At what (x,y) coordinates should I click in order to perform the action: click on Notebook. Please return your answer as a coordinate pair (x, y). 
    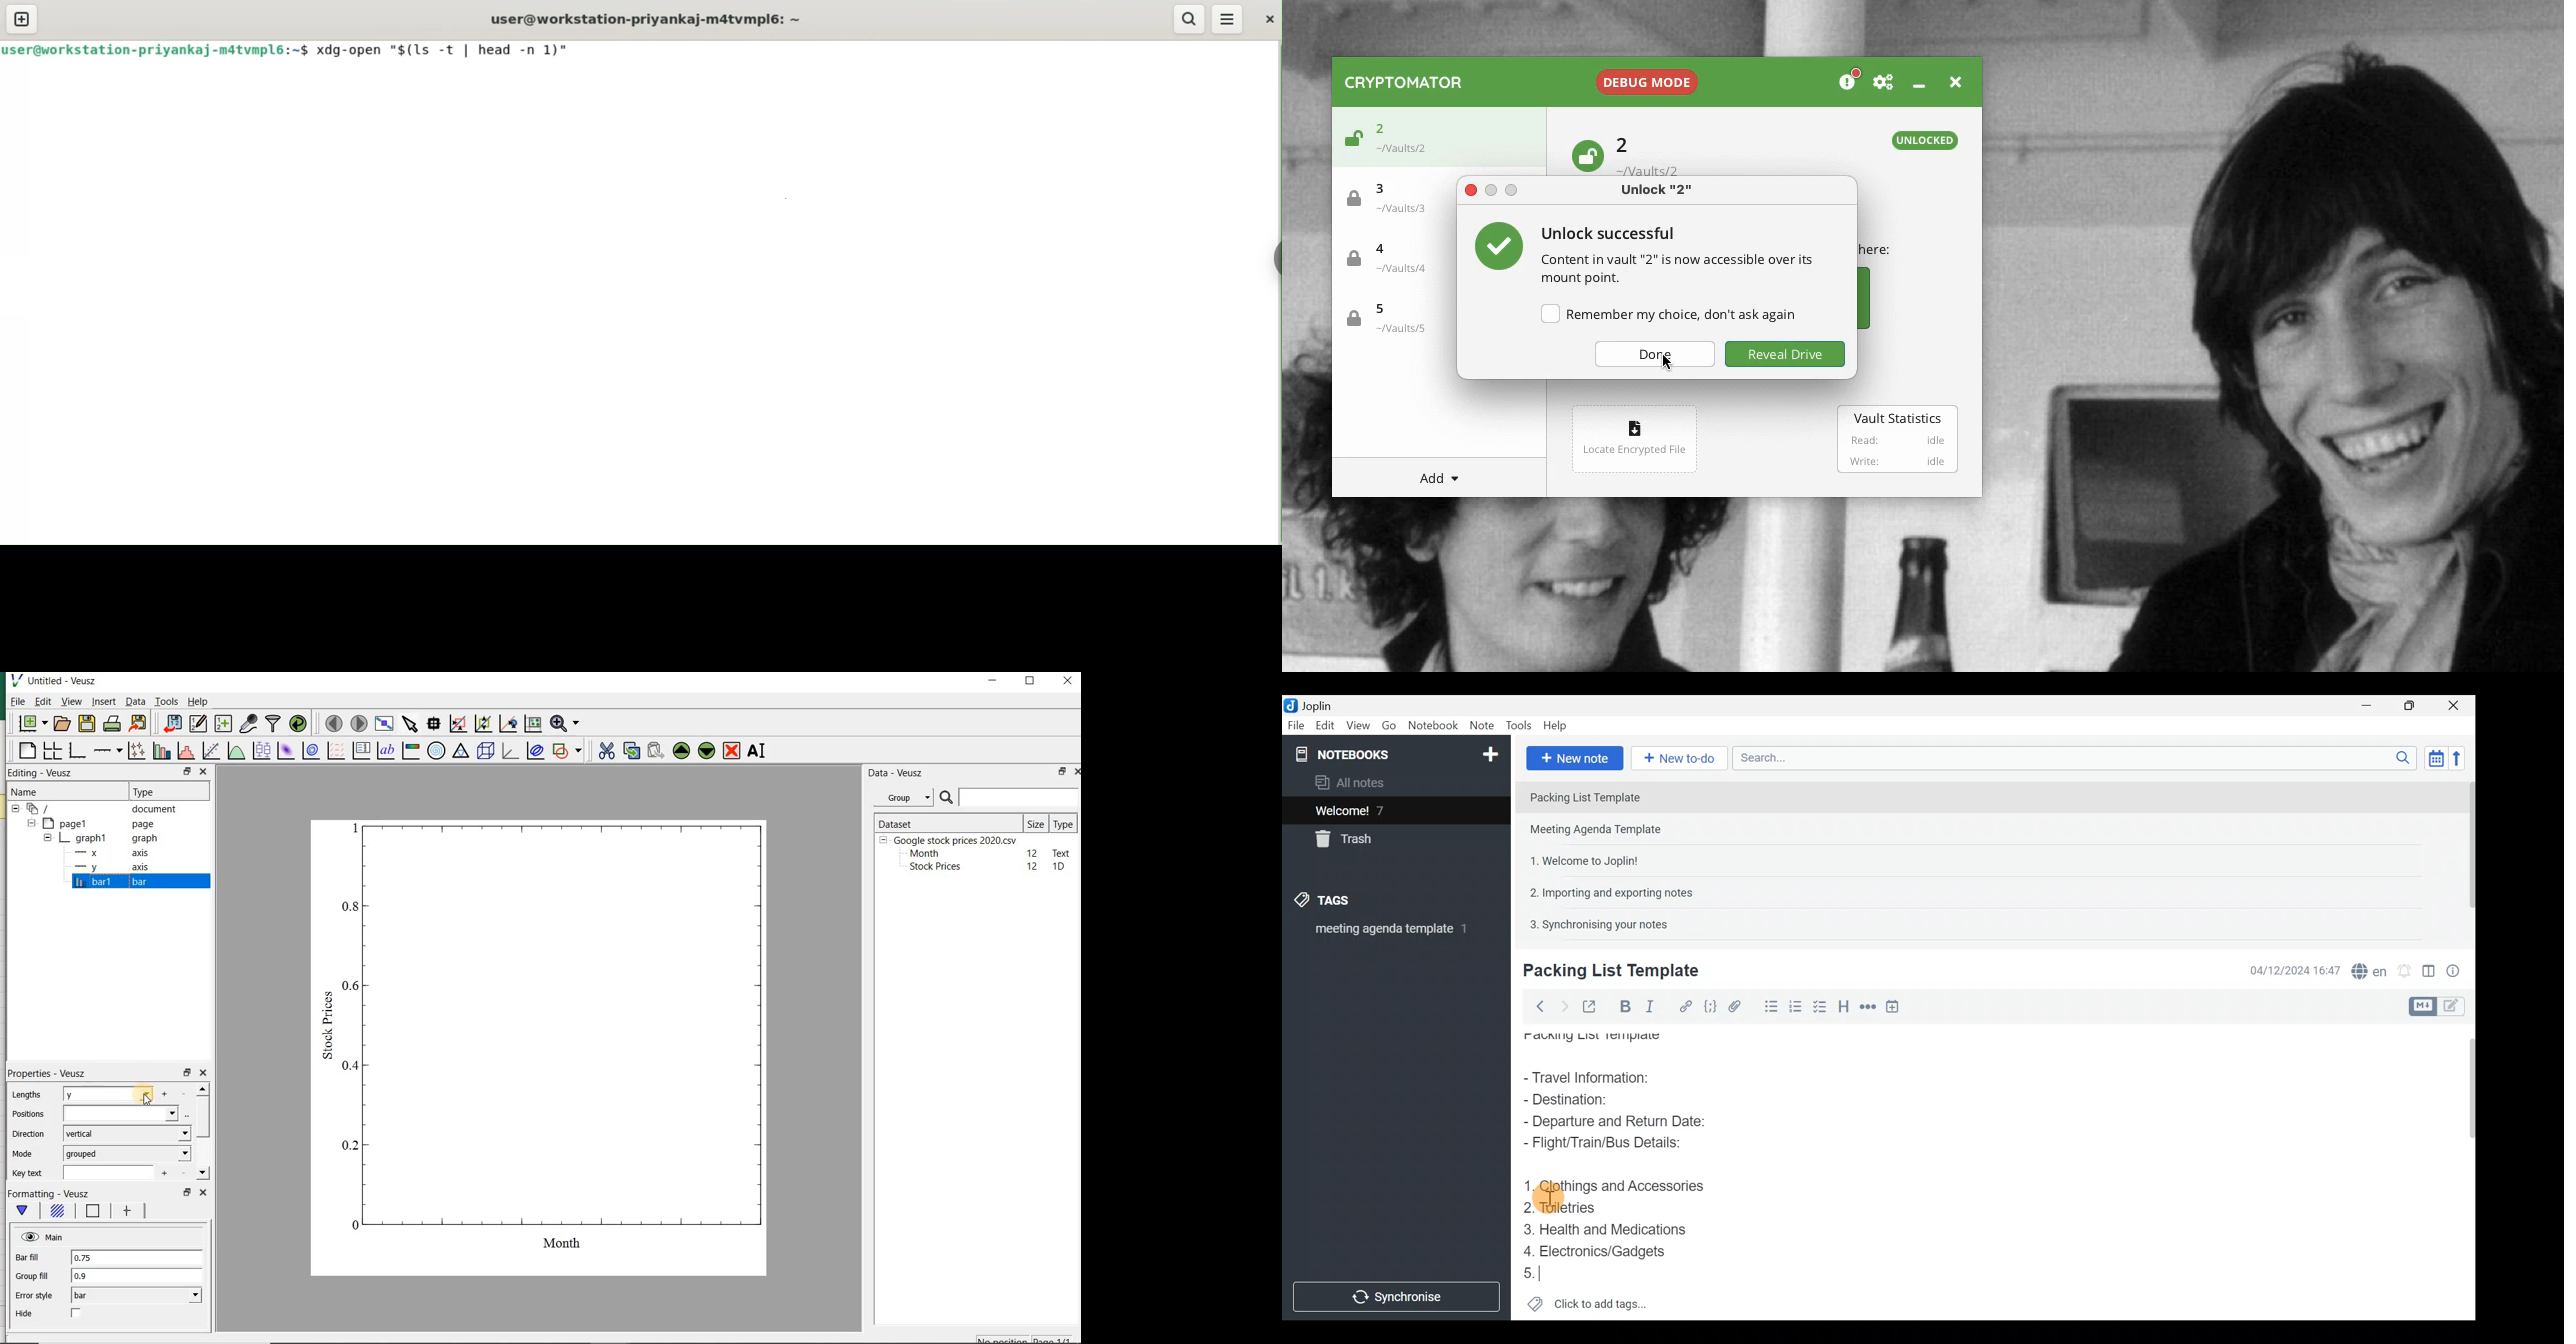
    Looking at the image, I should click on (1395, 753).